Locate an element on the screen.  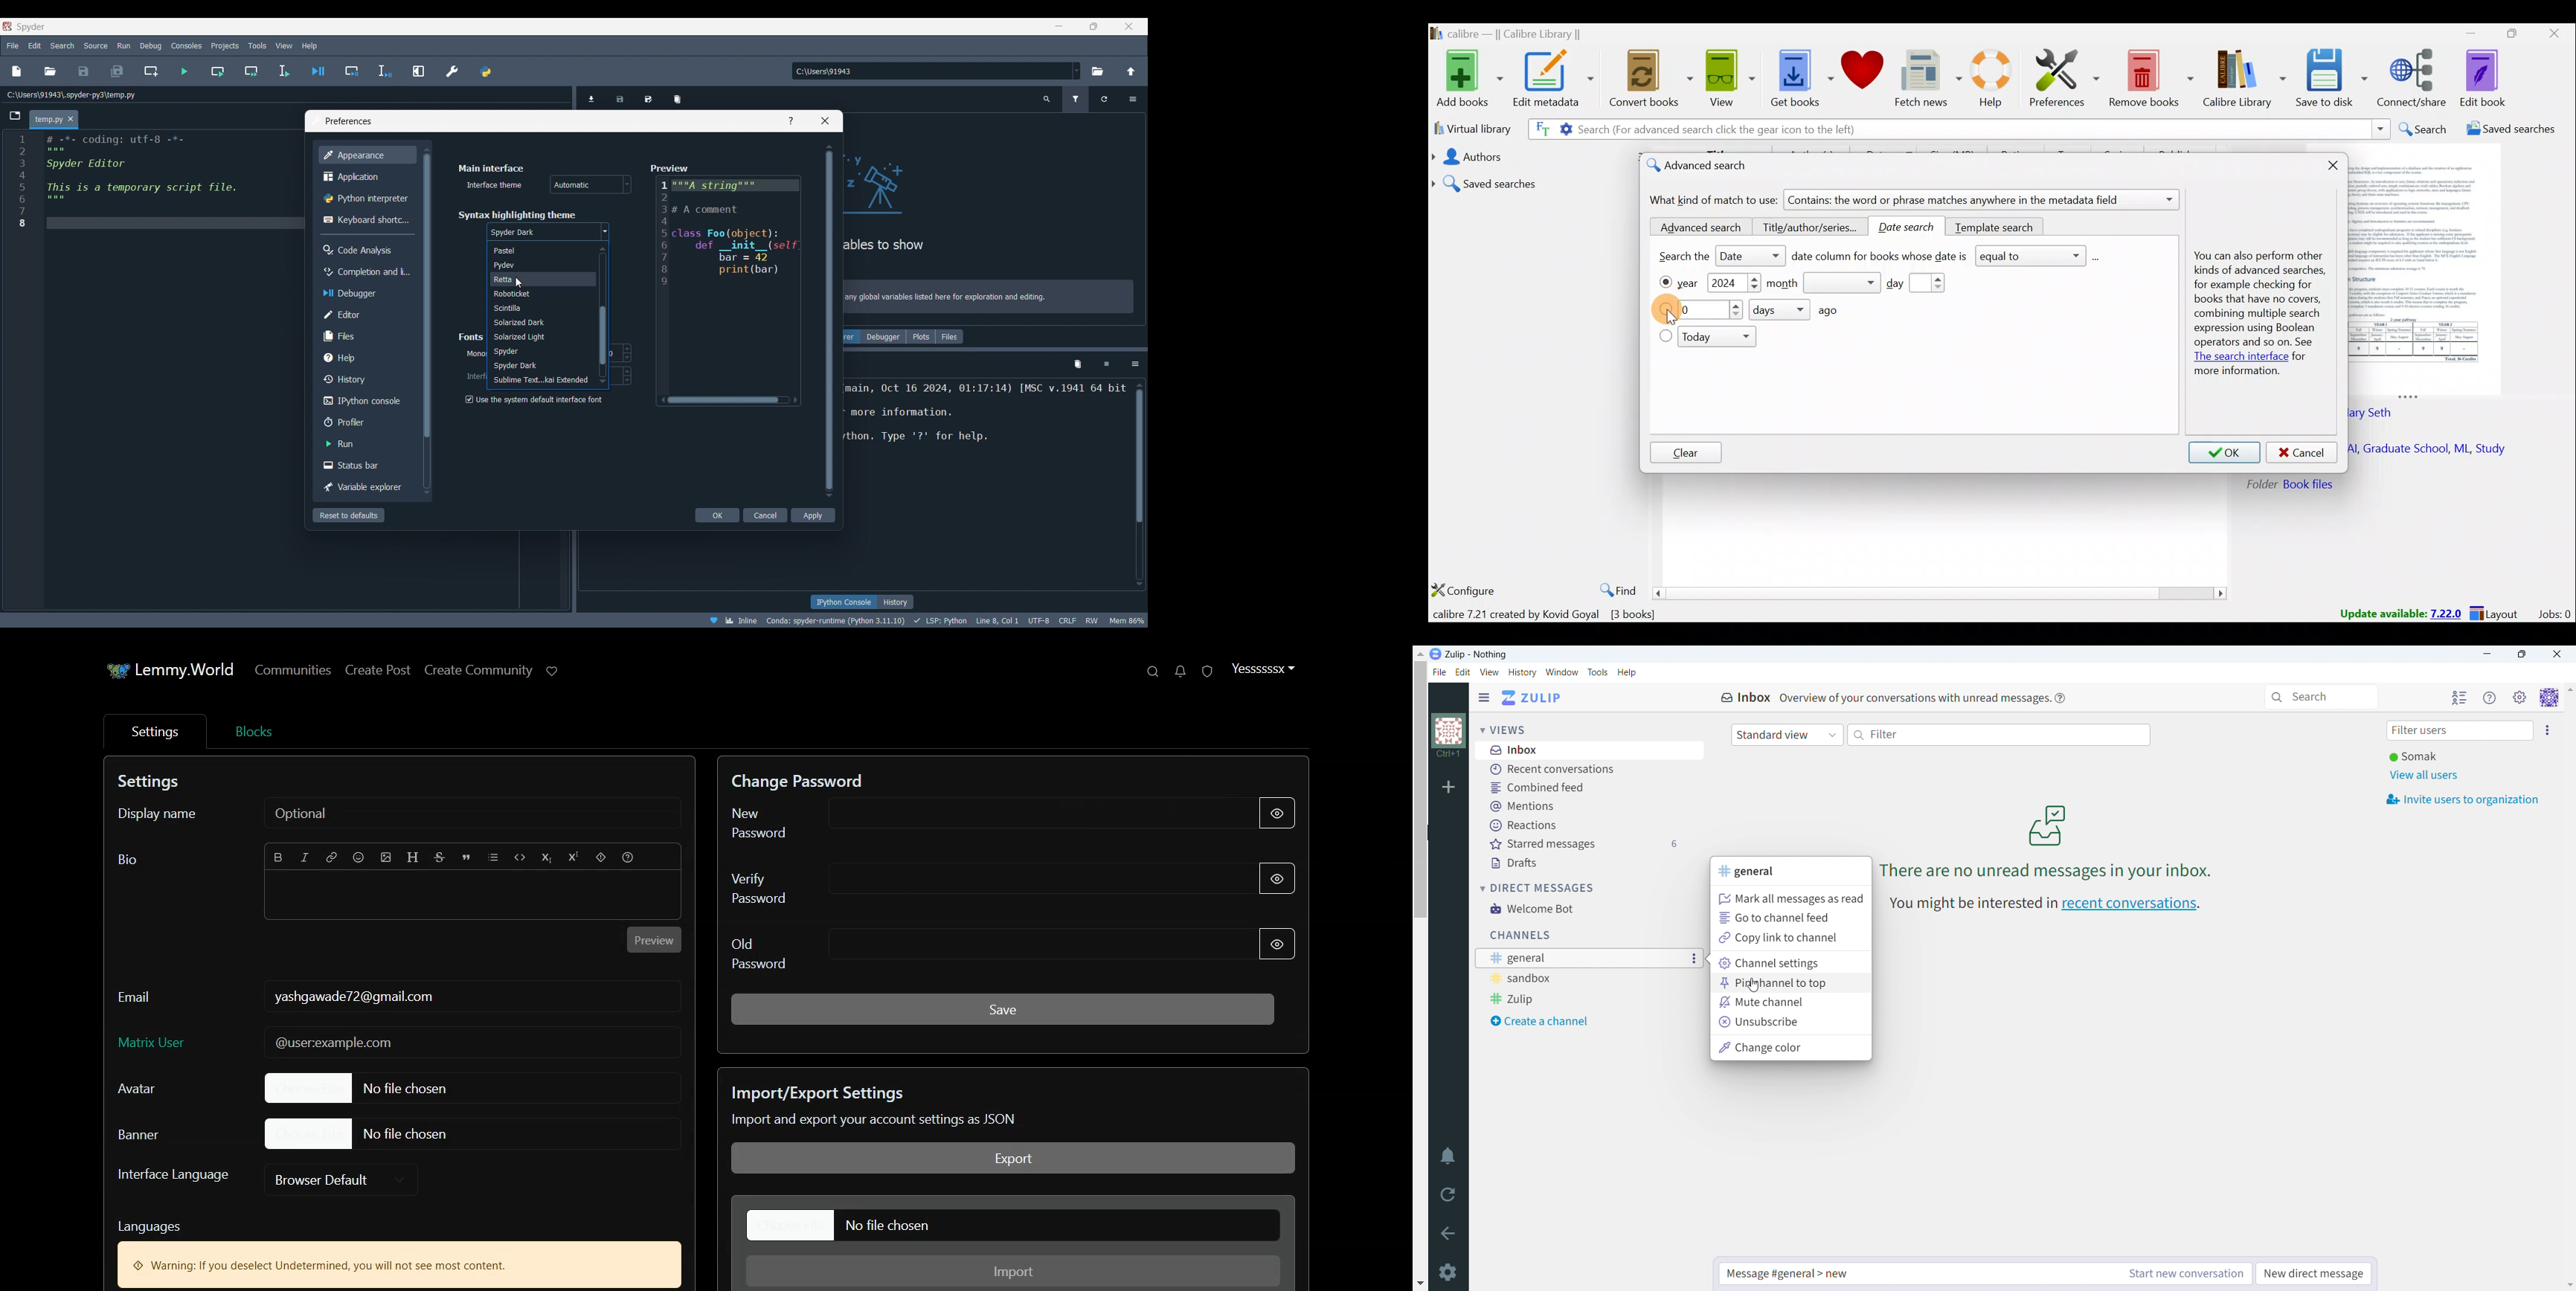
Year checkbox is located at coordinates (1665, 282).